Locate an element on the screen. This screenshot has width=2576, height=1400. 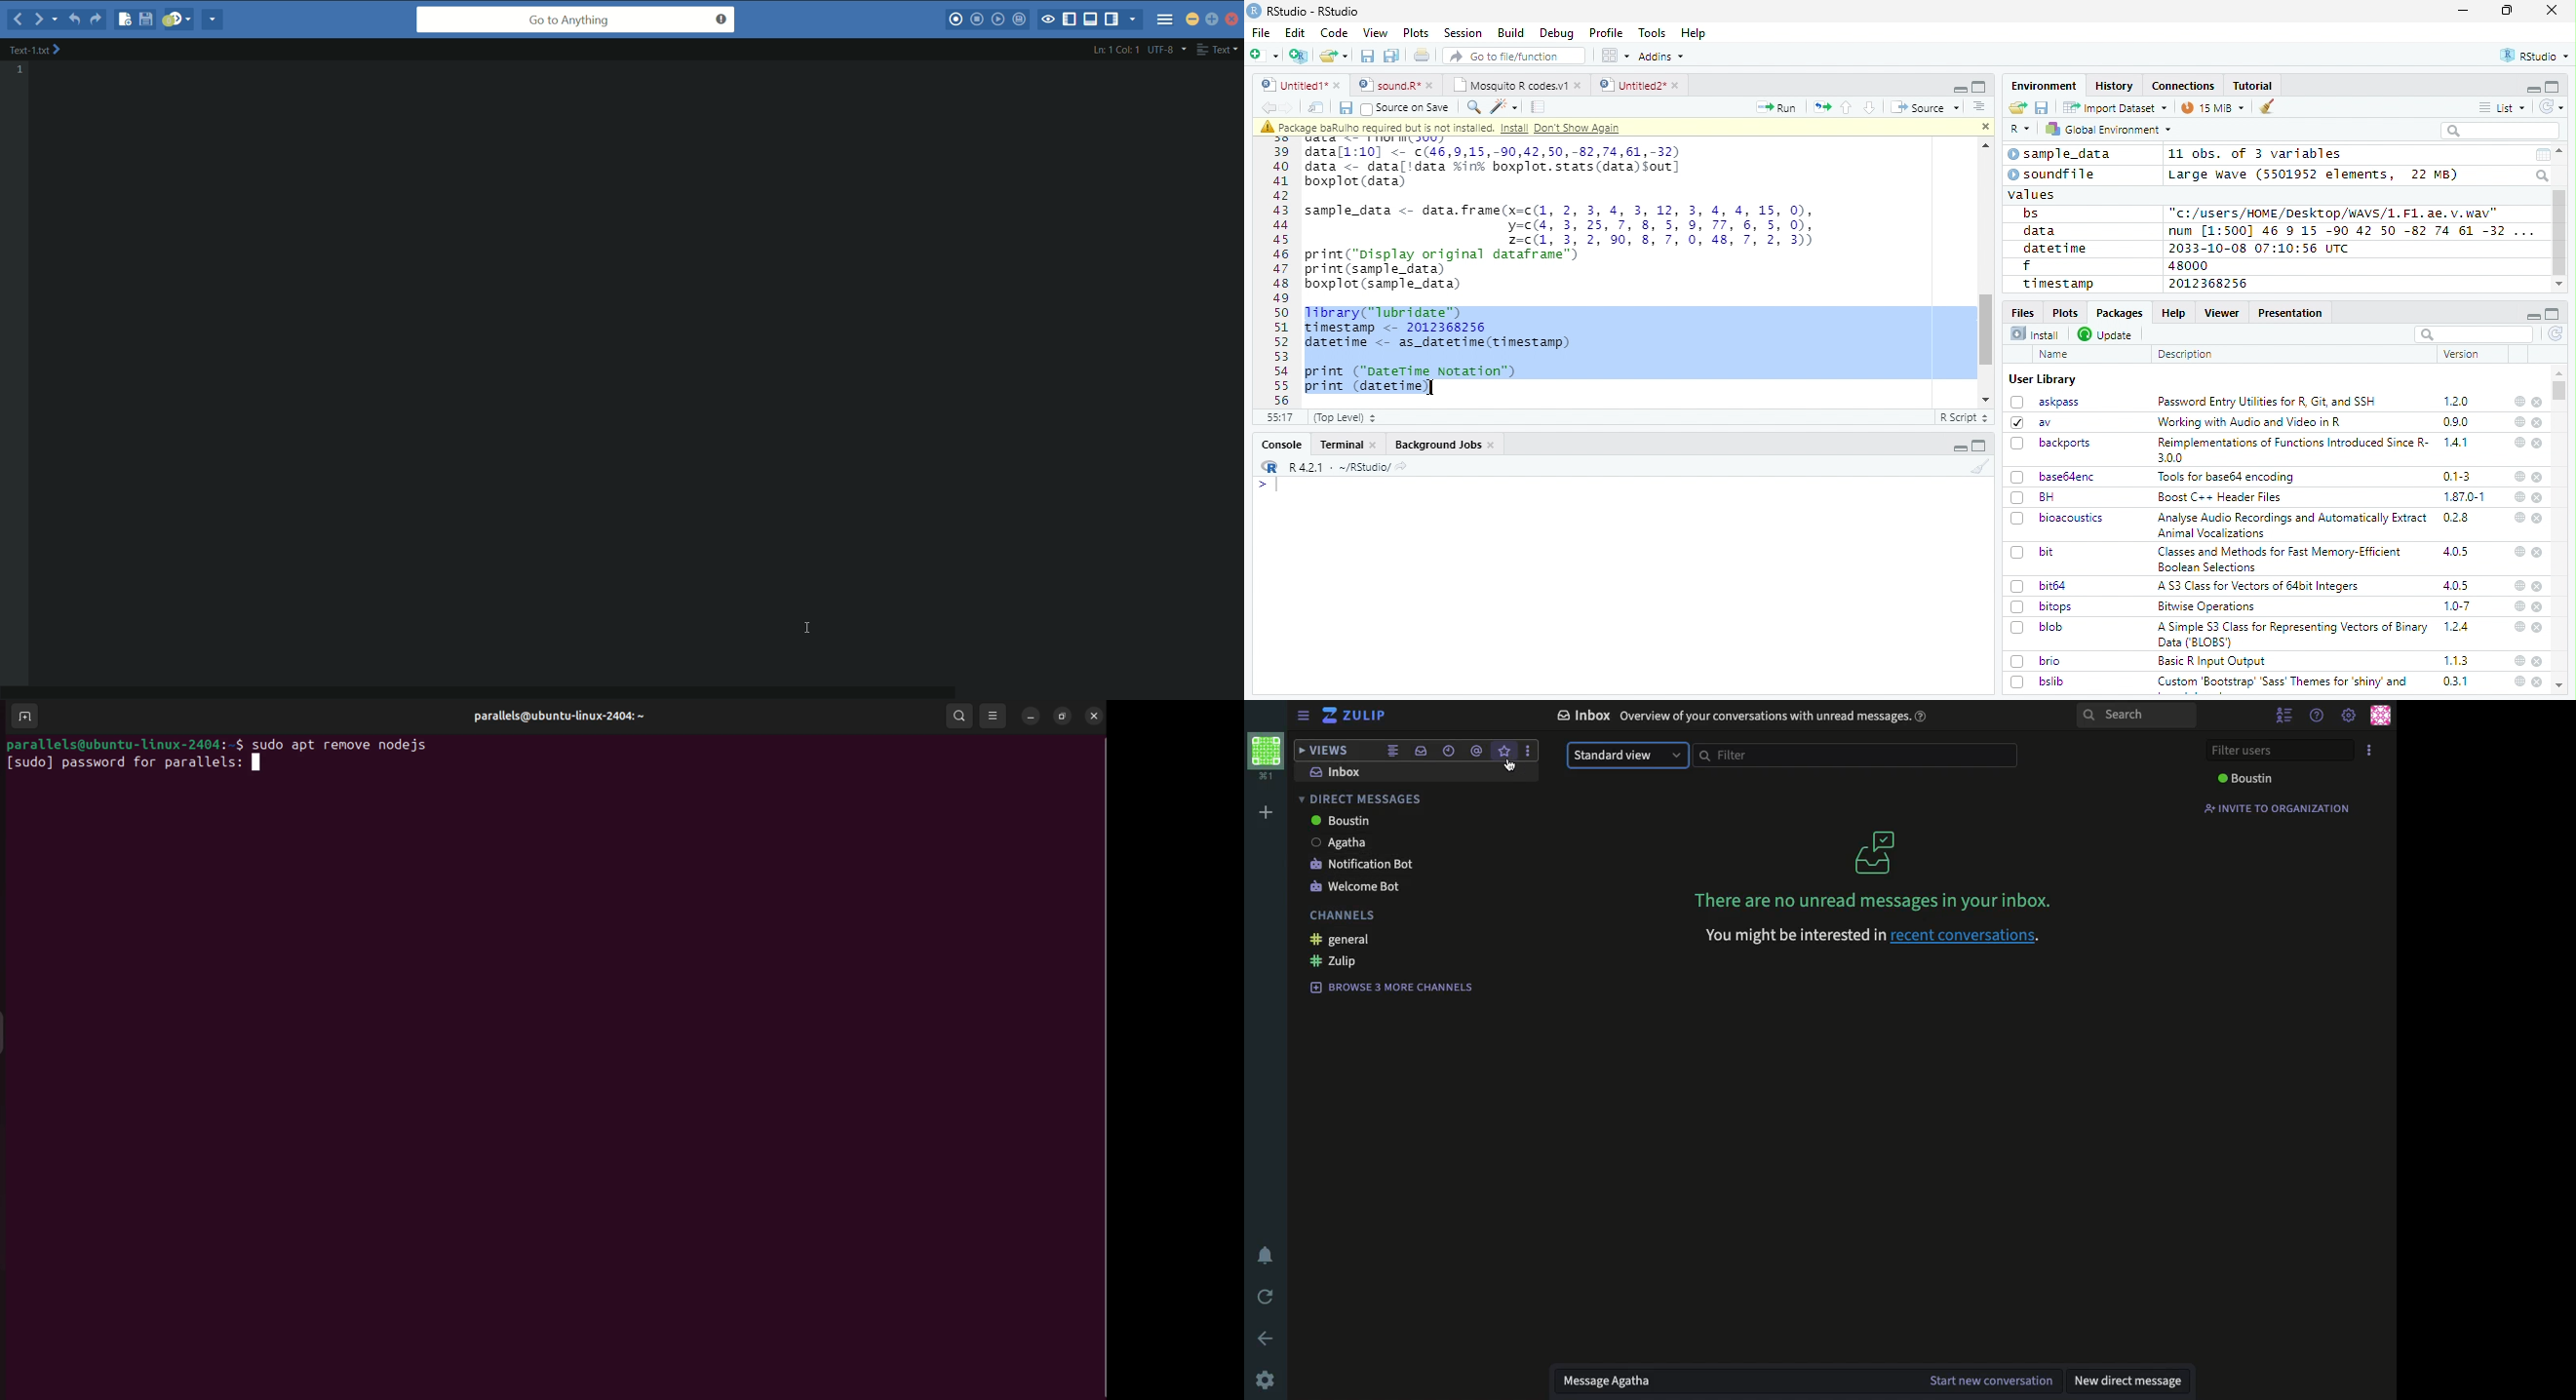
Boost C++ Header Files is located at coordinates (2217, 498).